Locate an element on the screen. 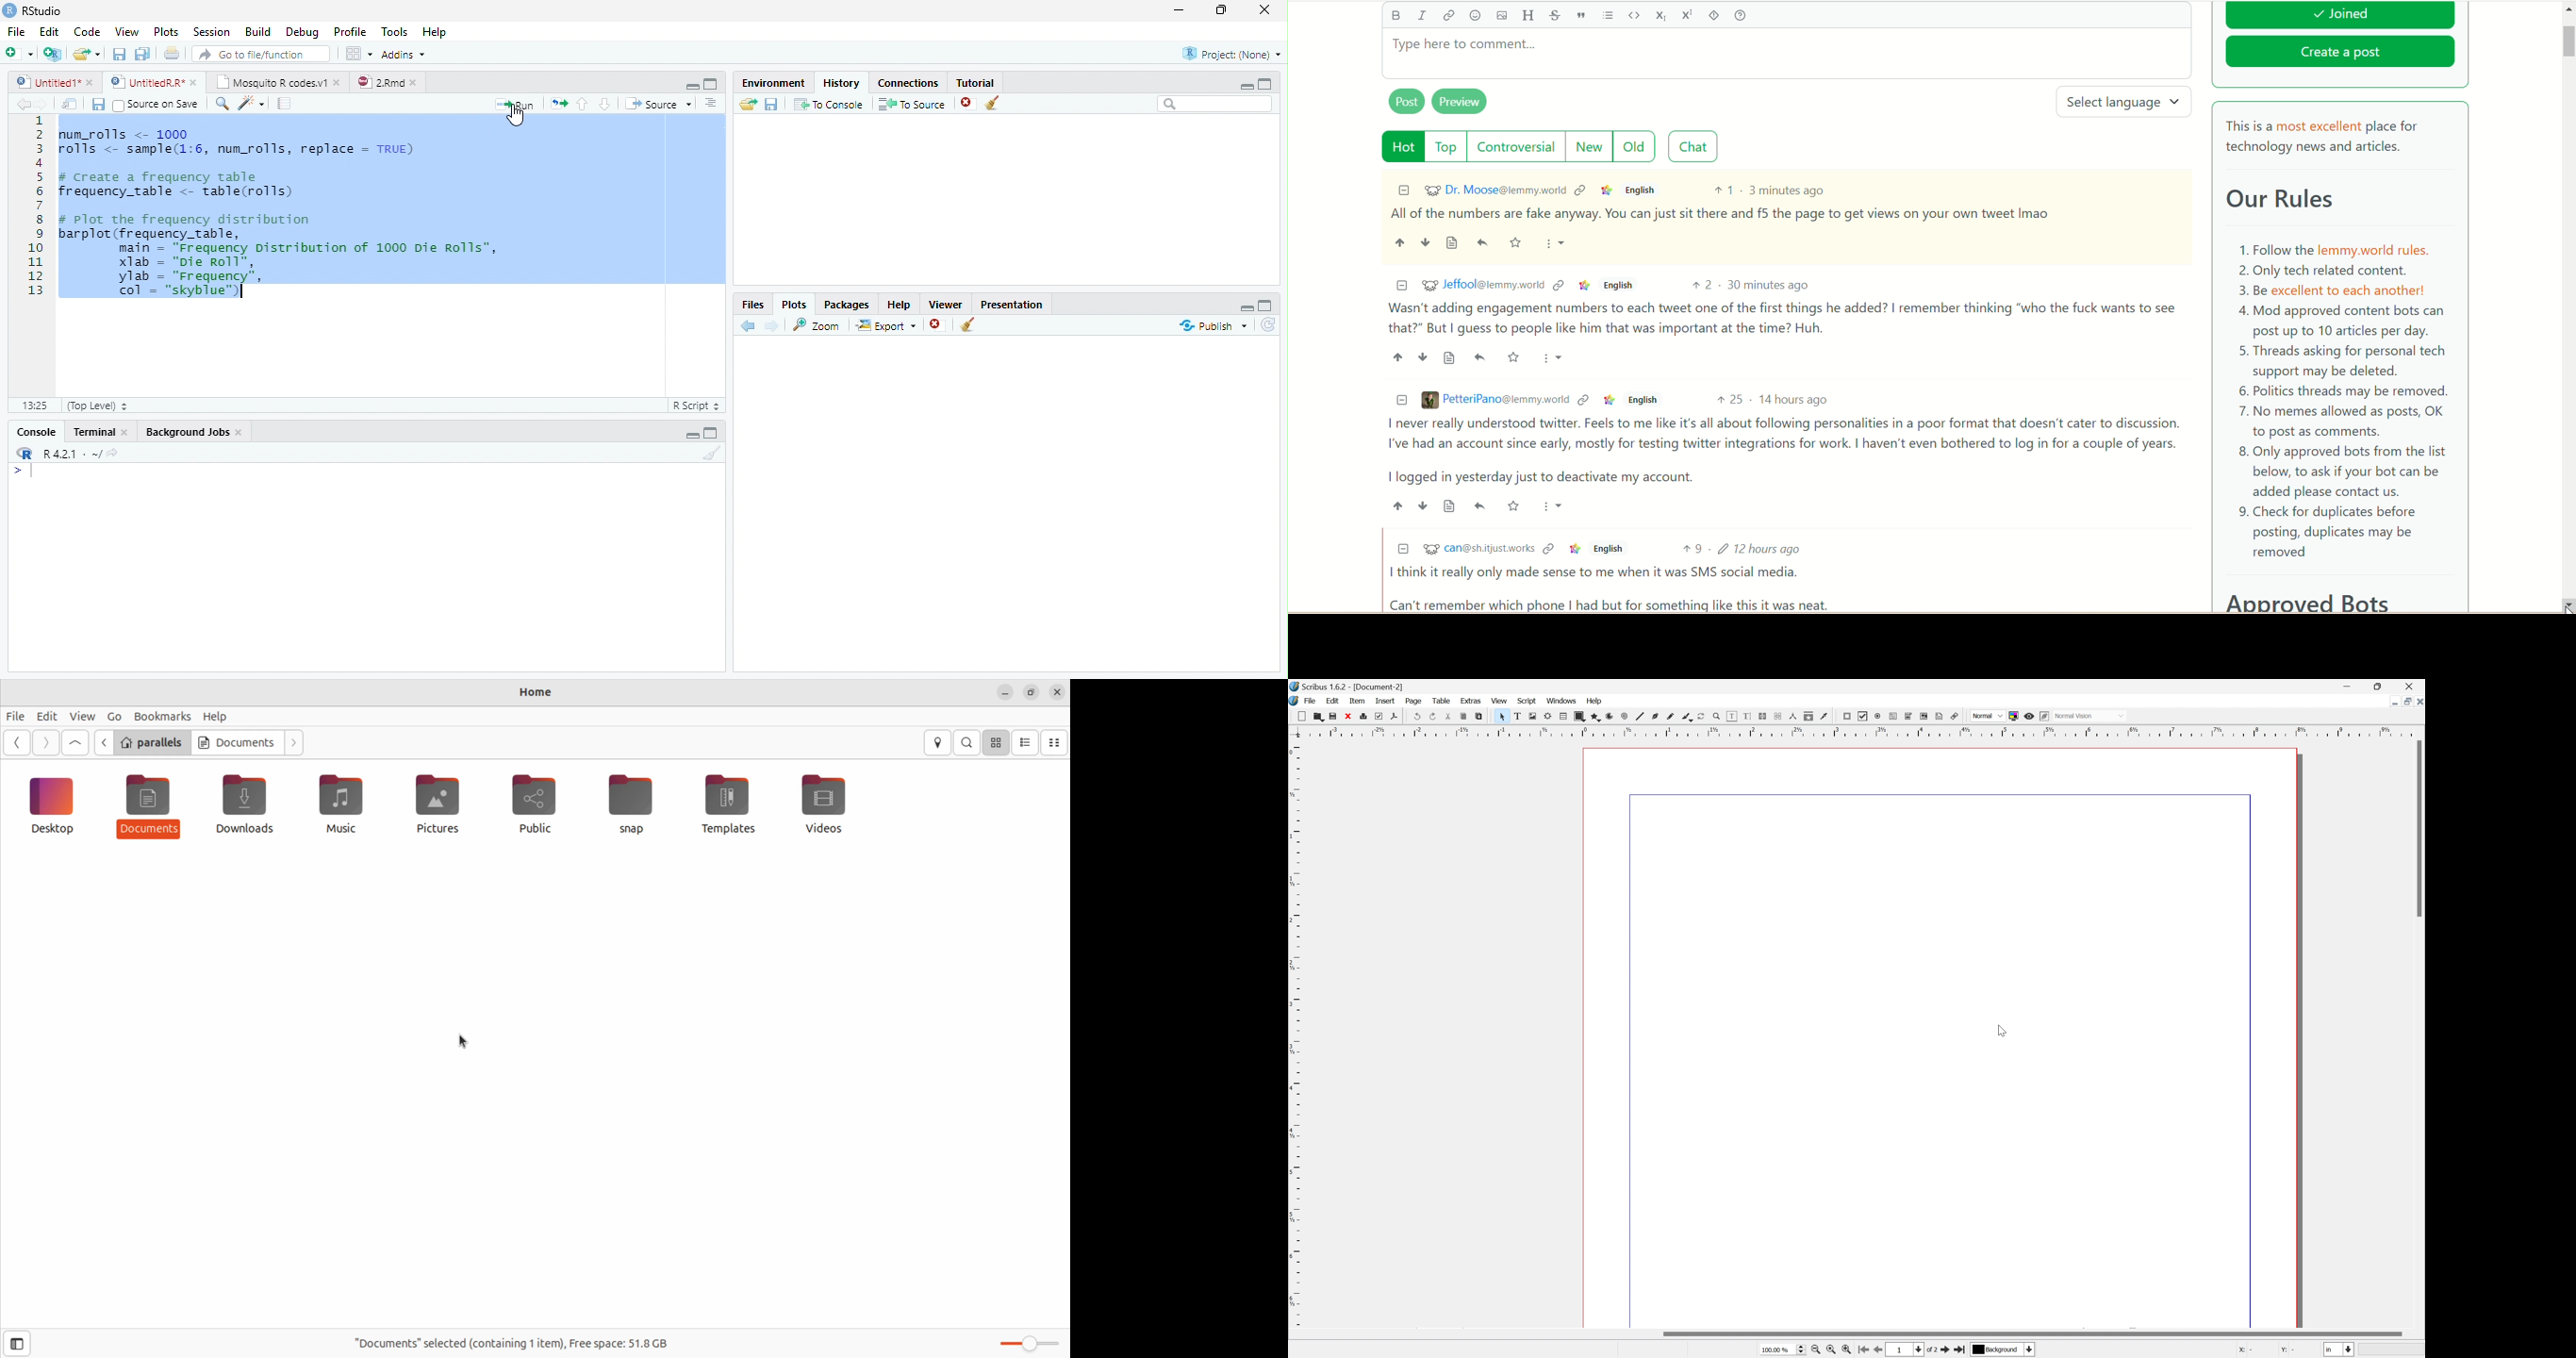  Tutorial is located at coordinates (975, 81).